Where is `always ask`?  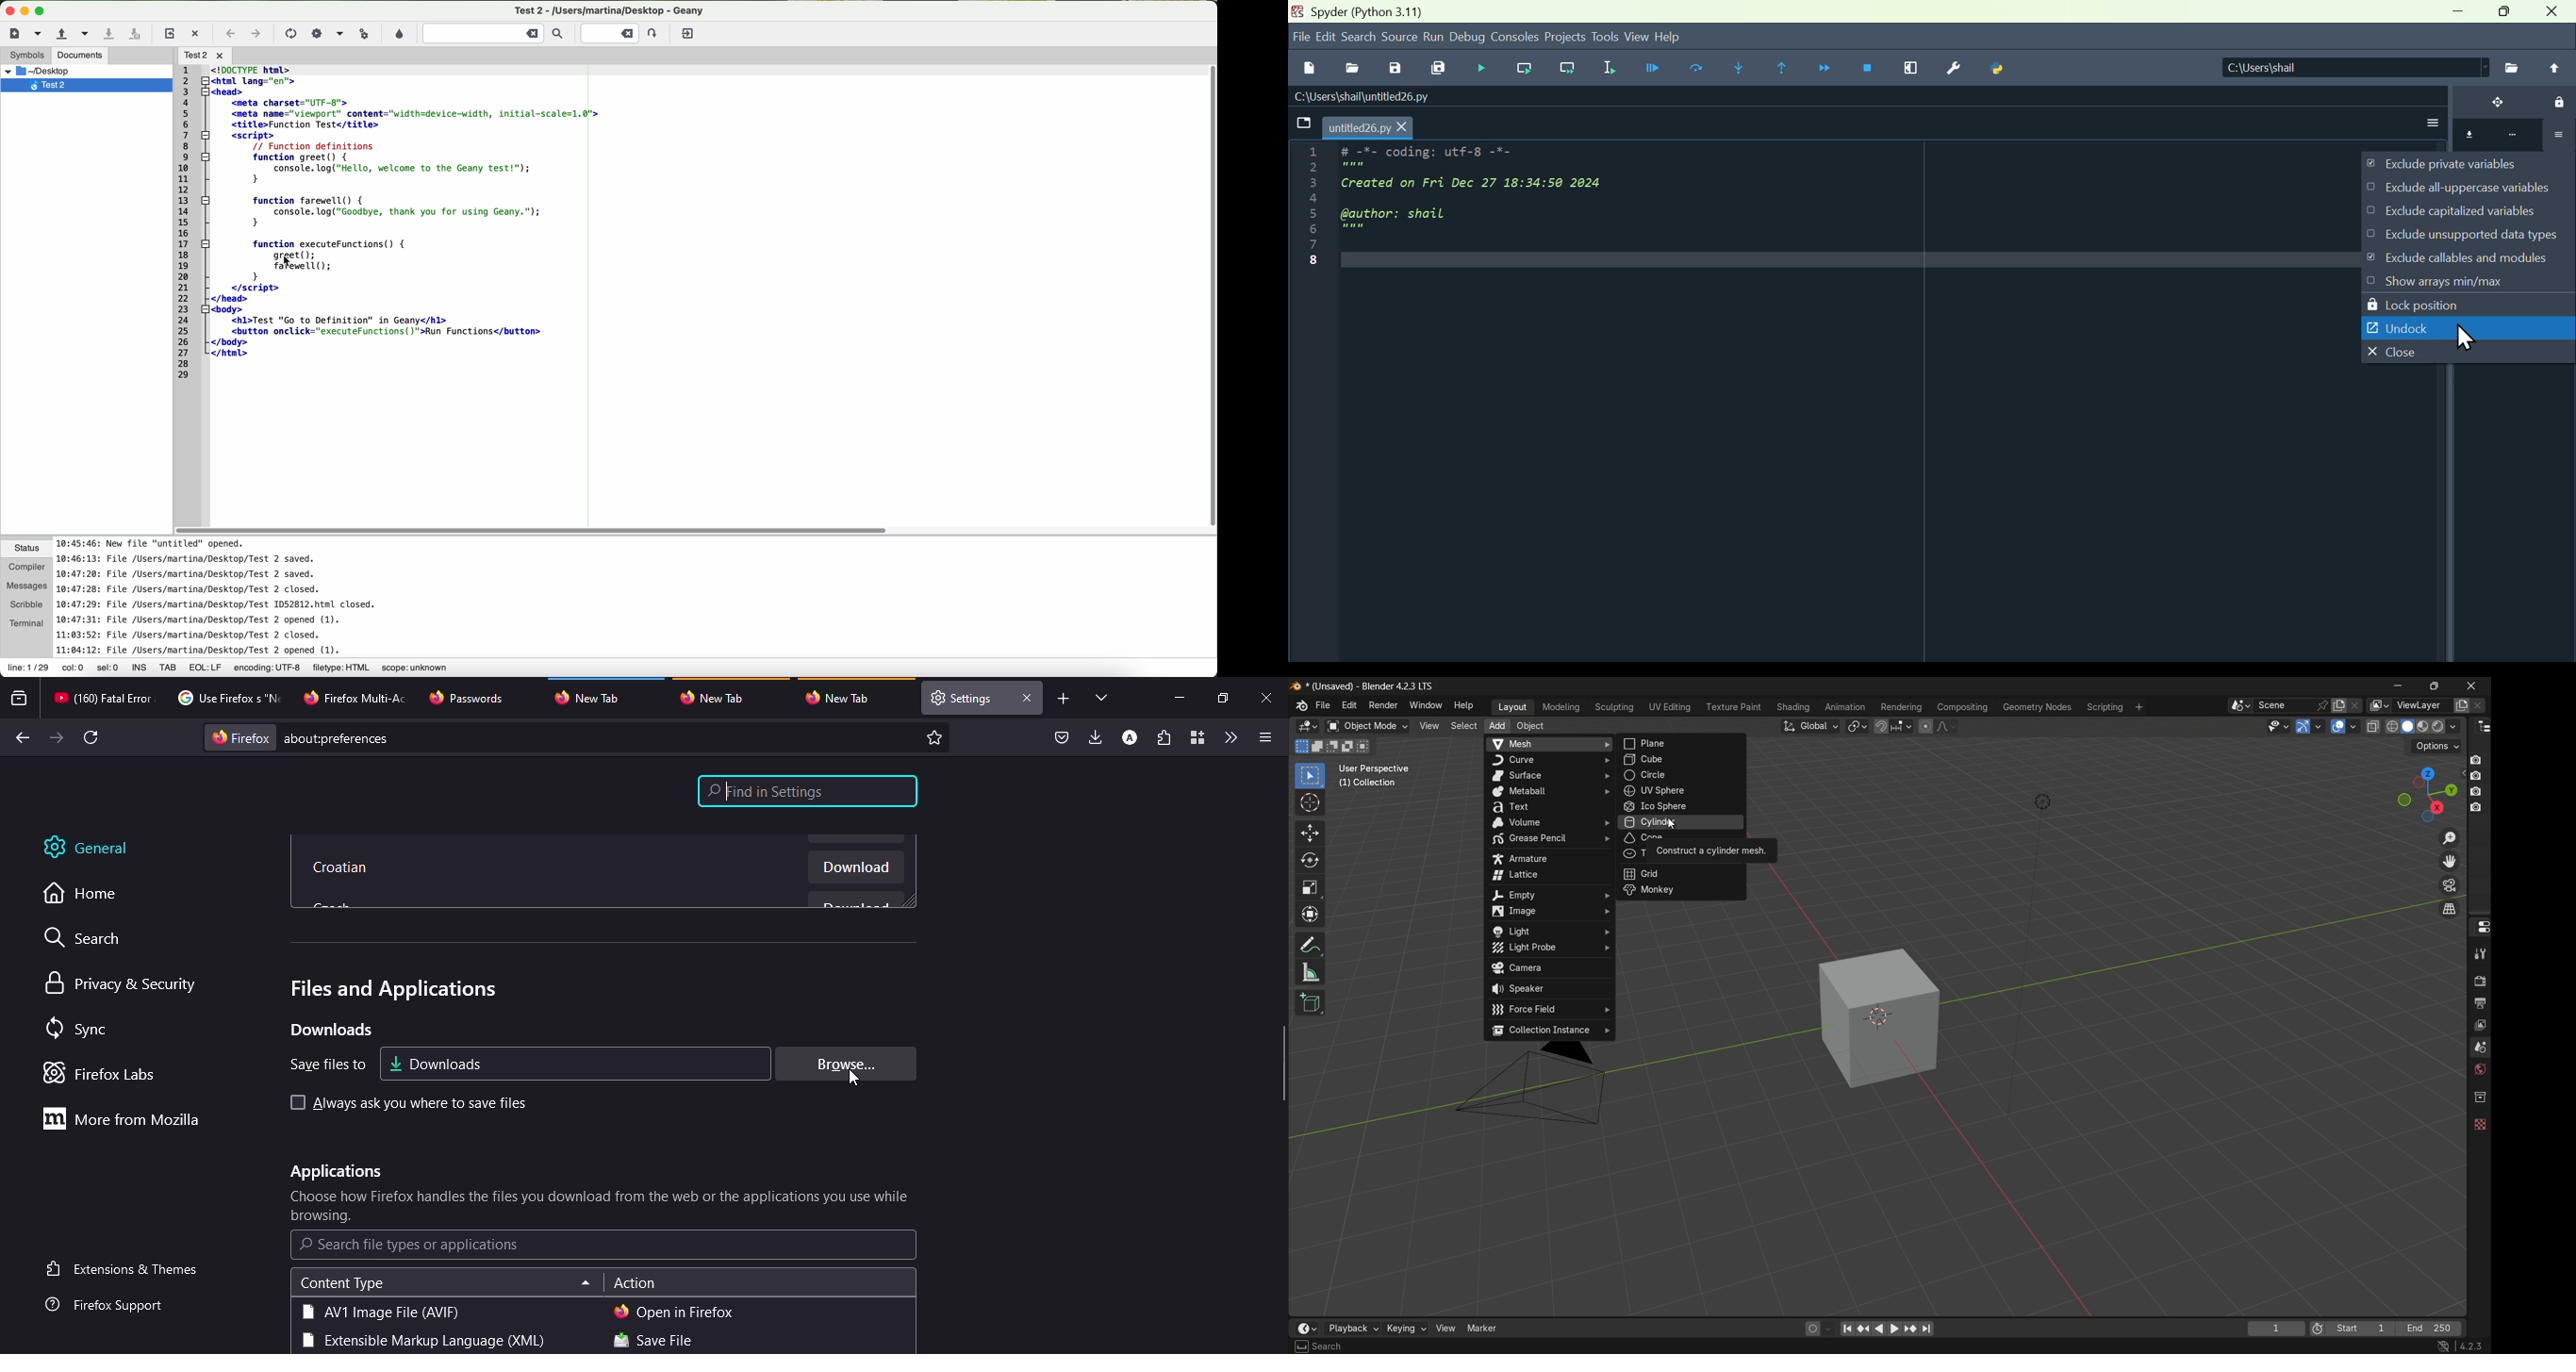 always ask is located at coordinates (420, 1104).